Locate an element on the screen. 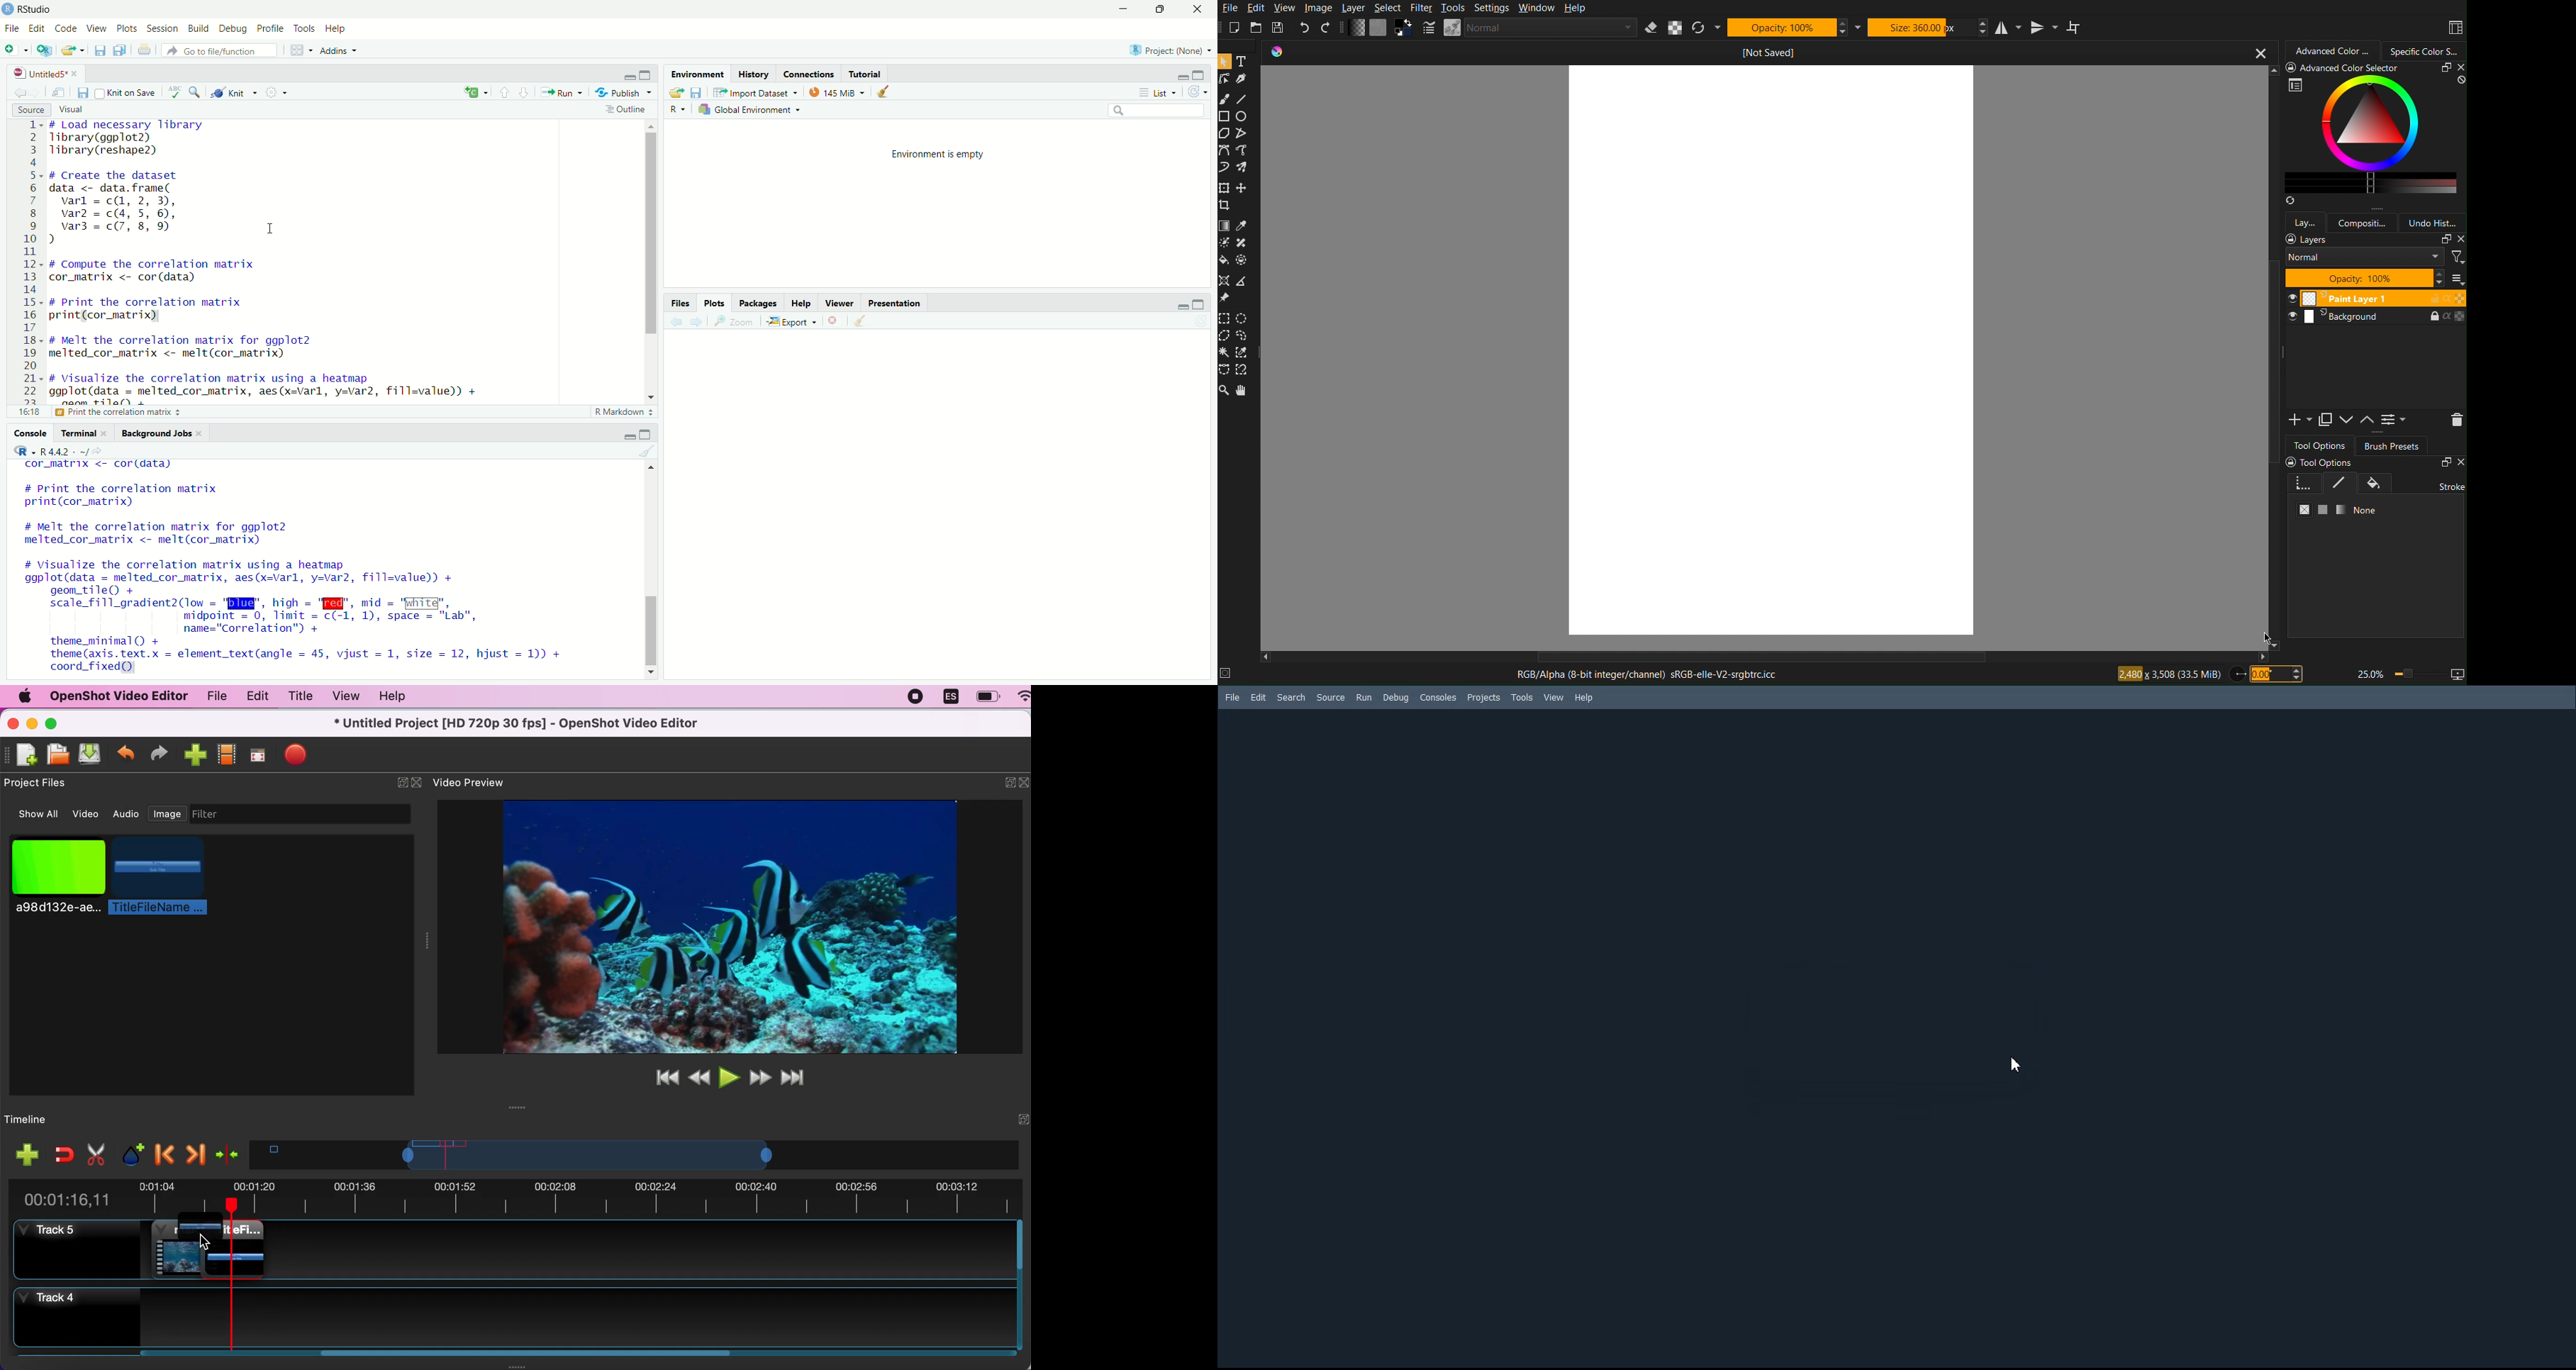  go to previous section is located at coordinates (504, 91).